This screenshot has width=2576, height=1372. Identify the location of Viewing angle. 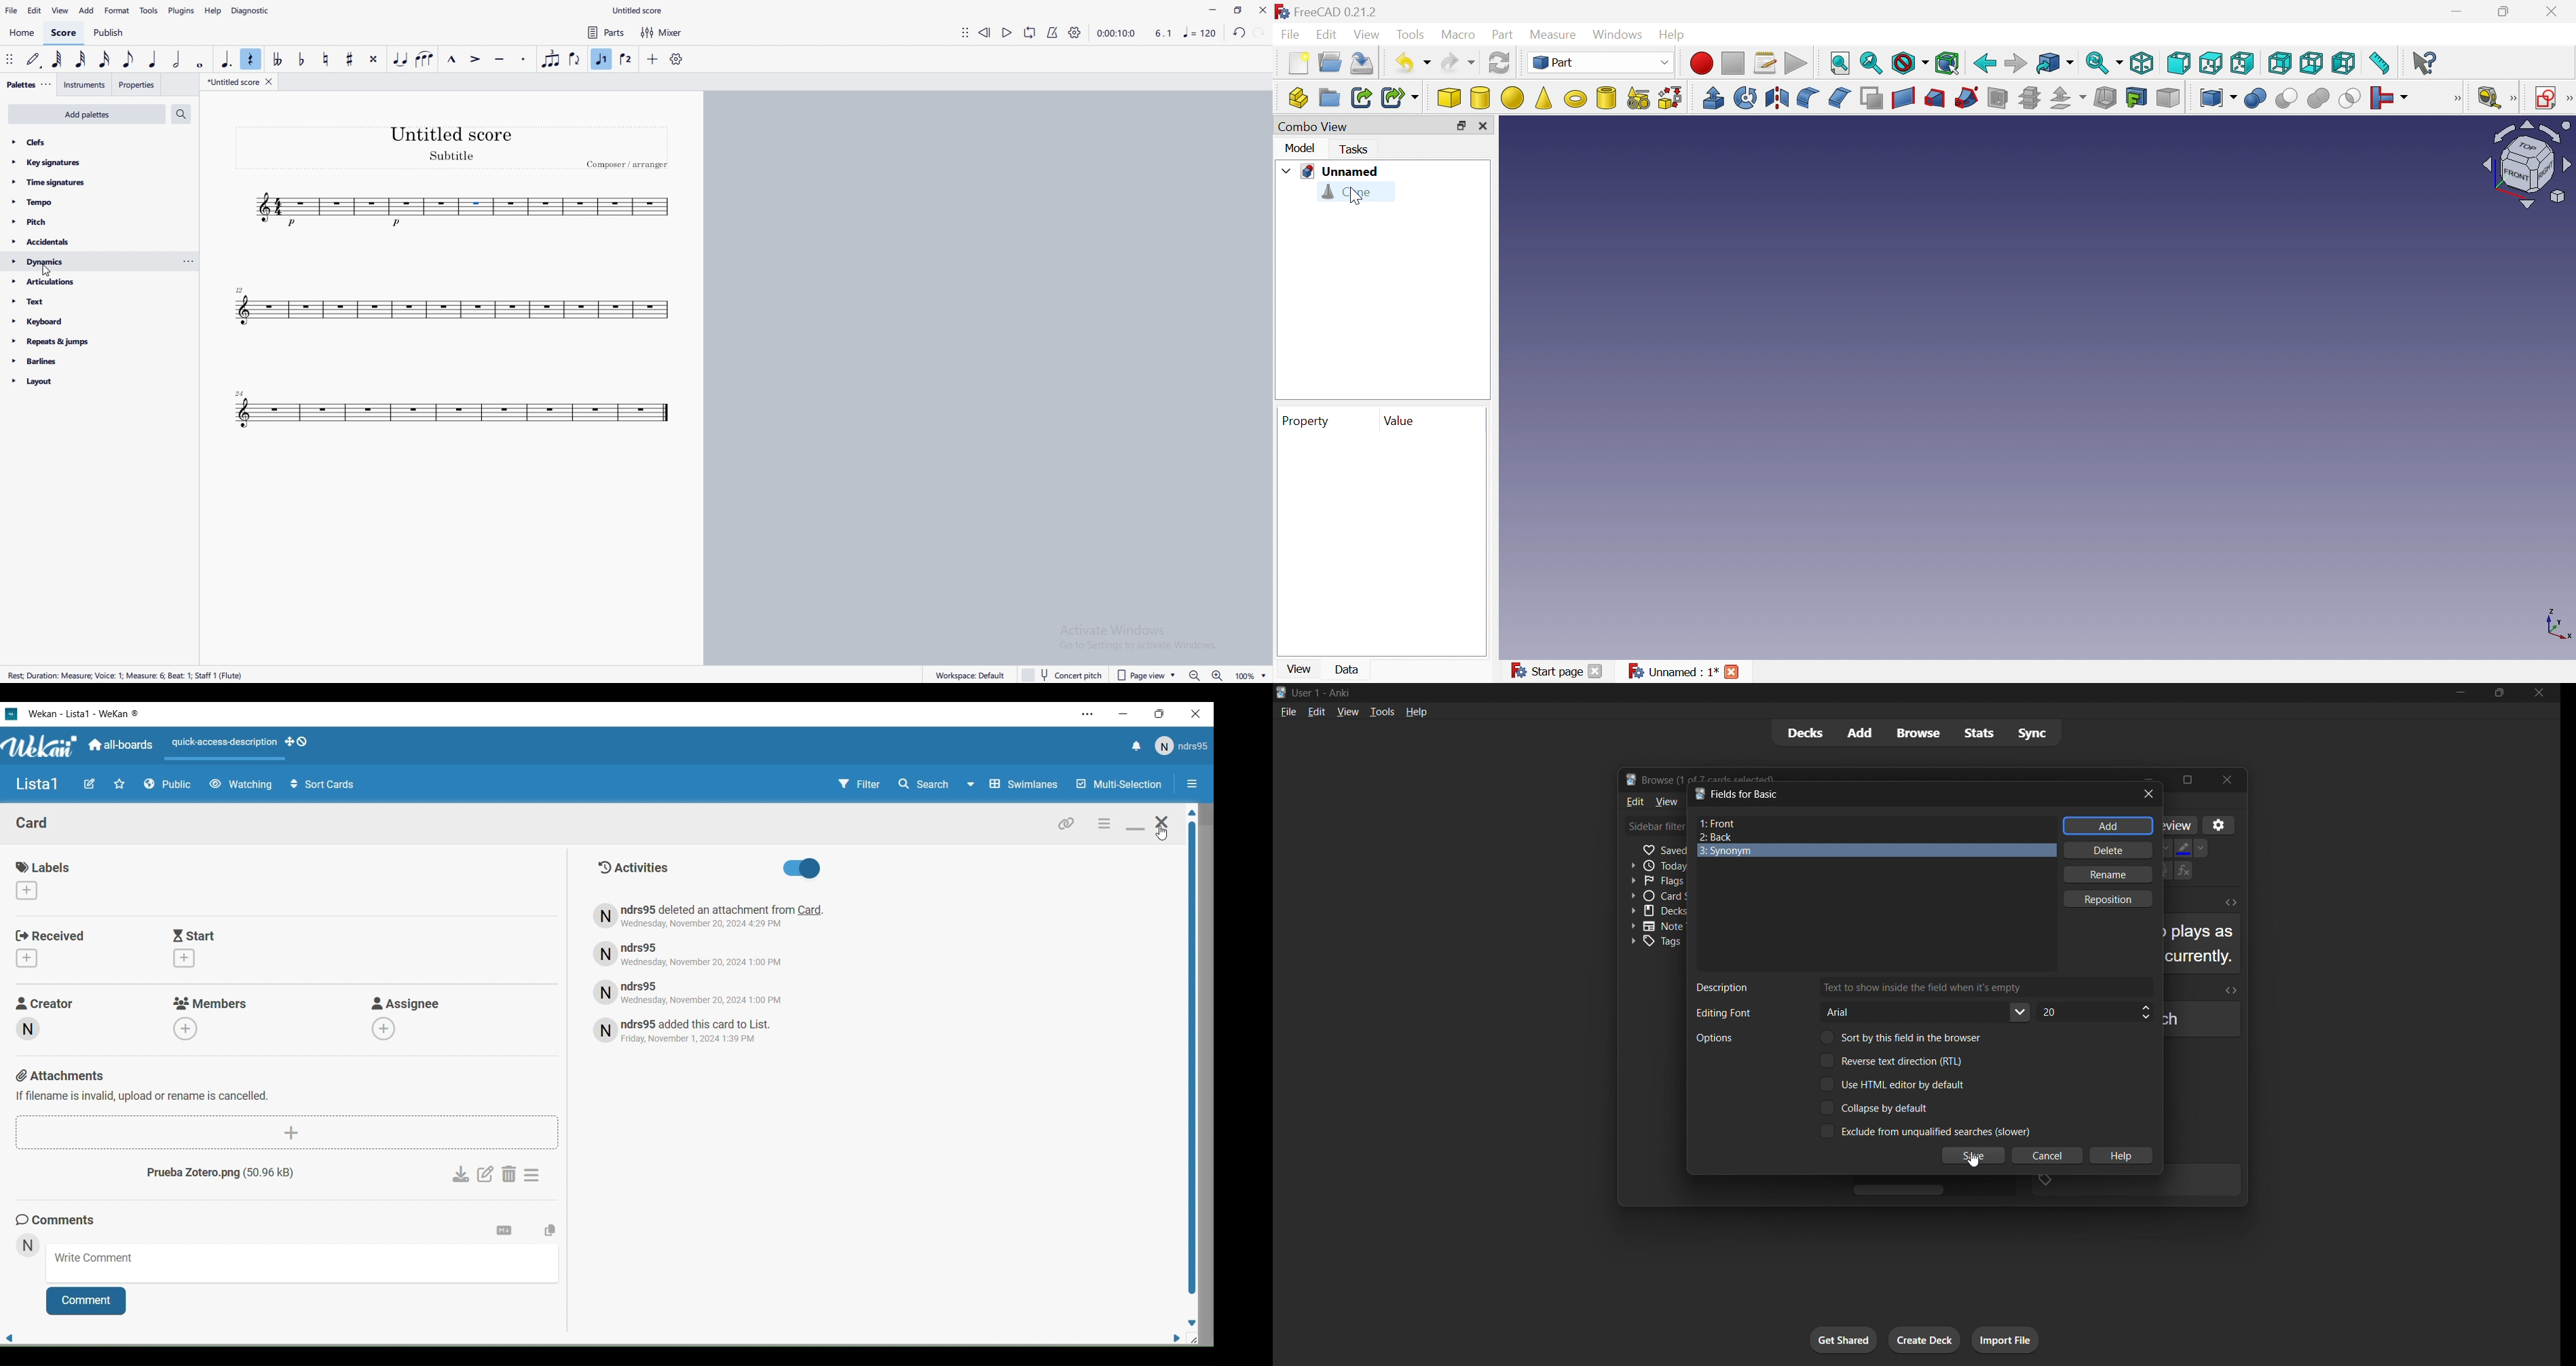
(2524, 166).